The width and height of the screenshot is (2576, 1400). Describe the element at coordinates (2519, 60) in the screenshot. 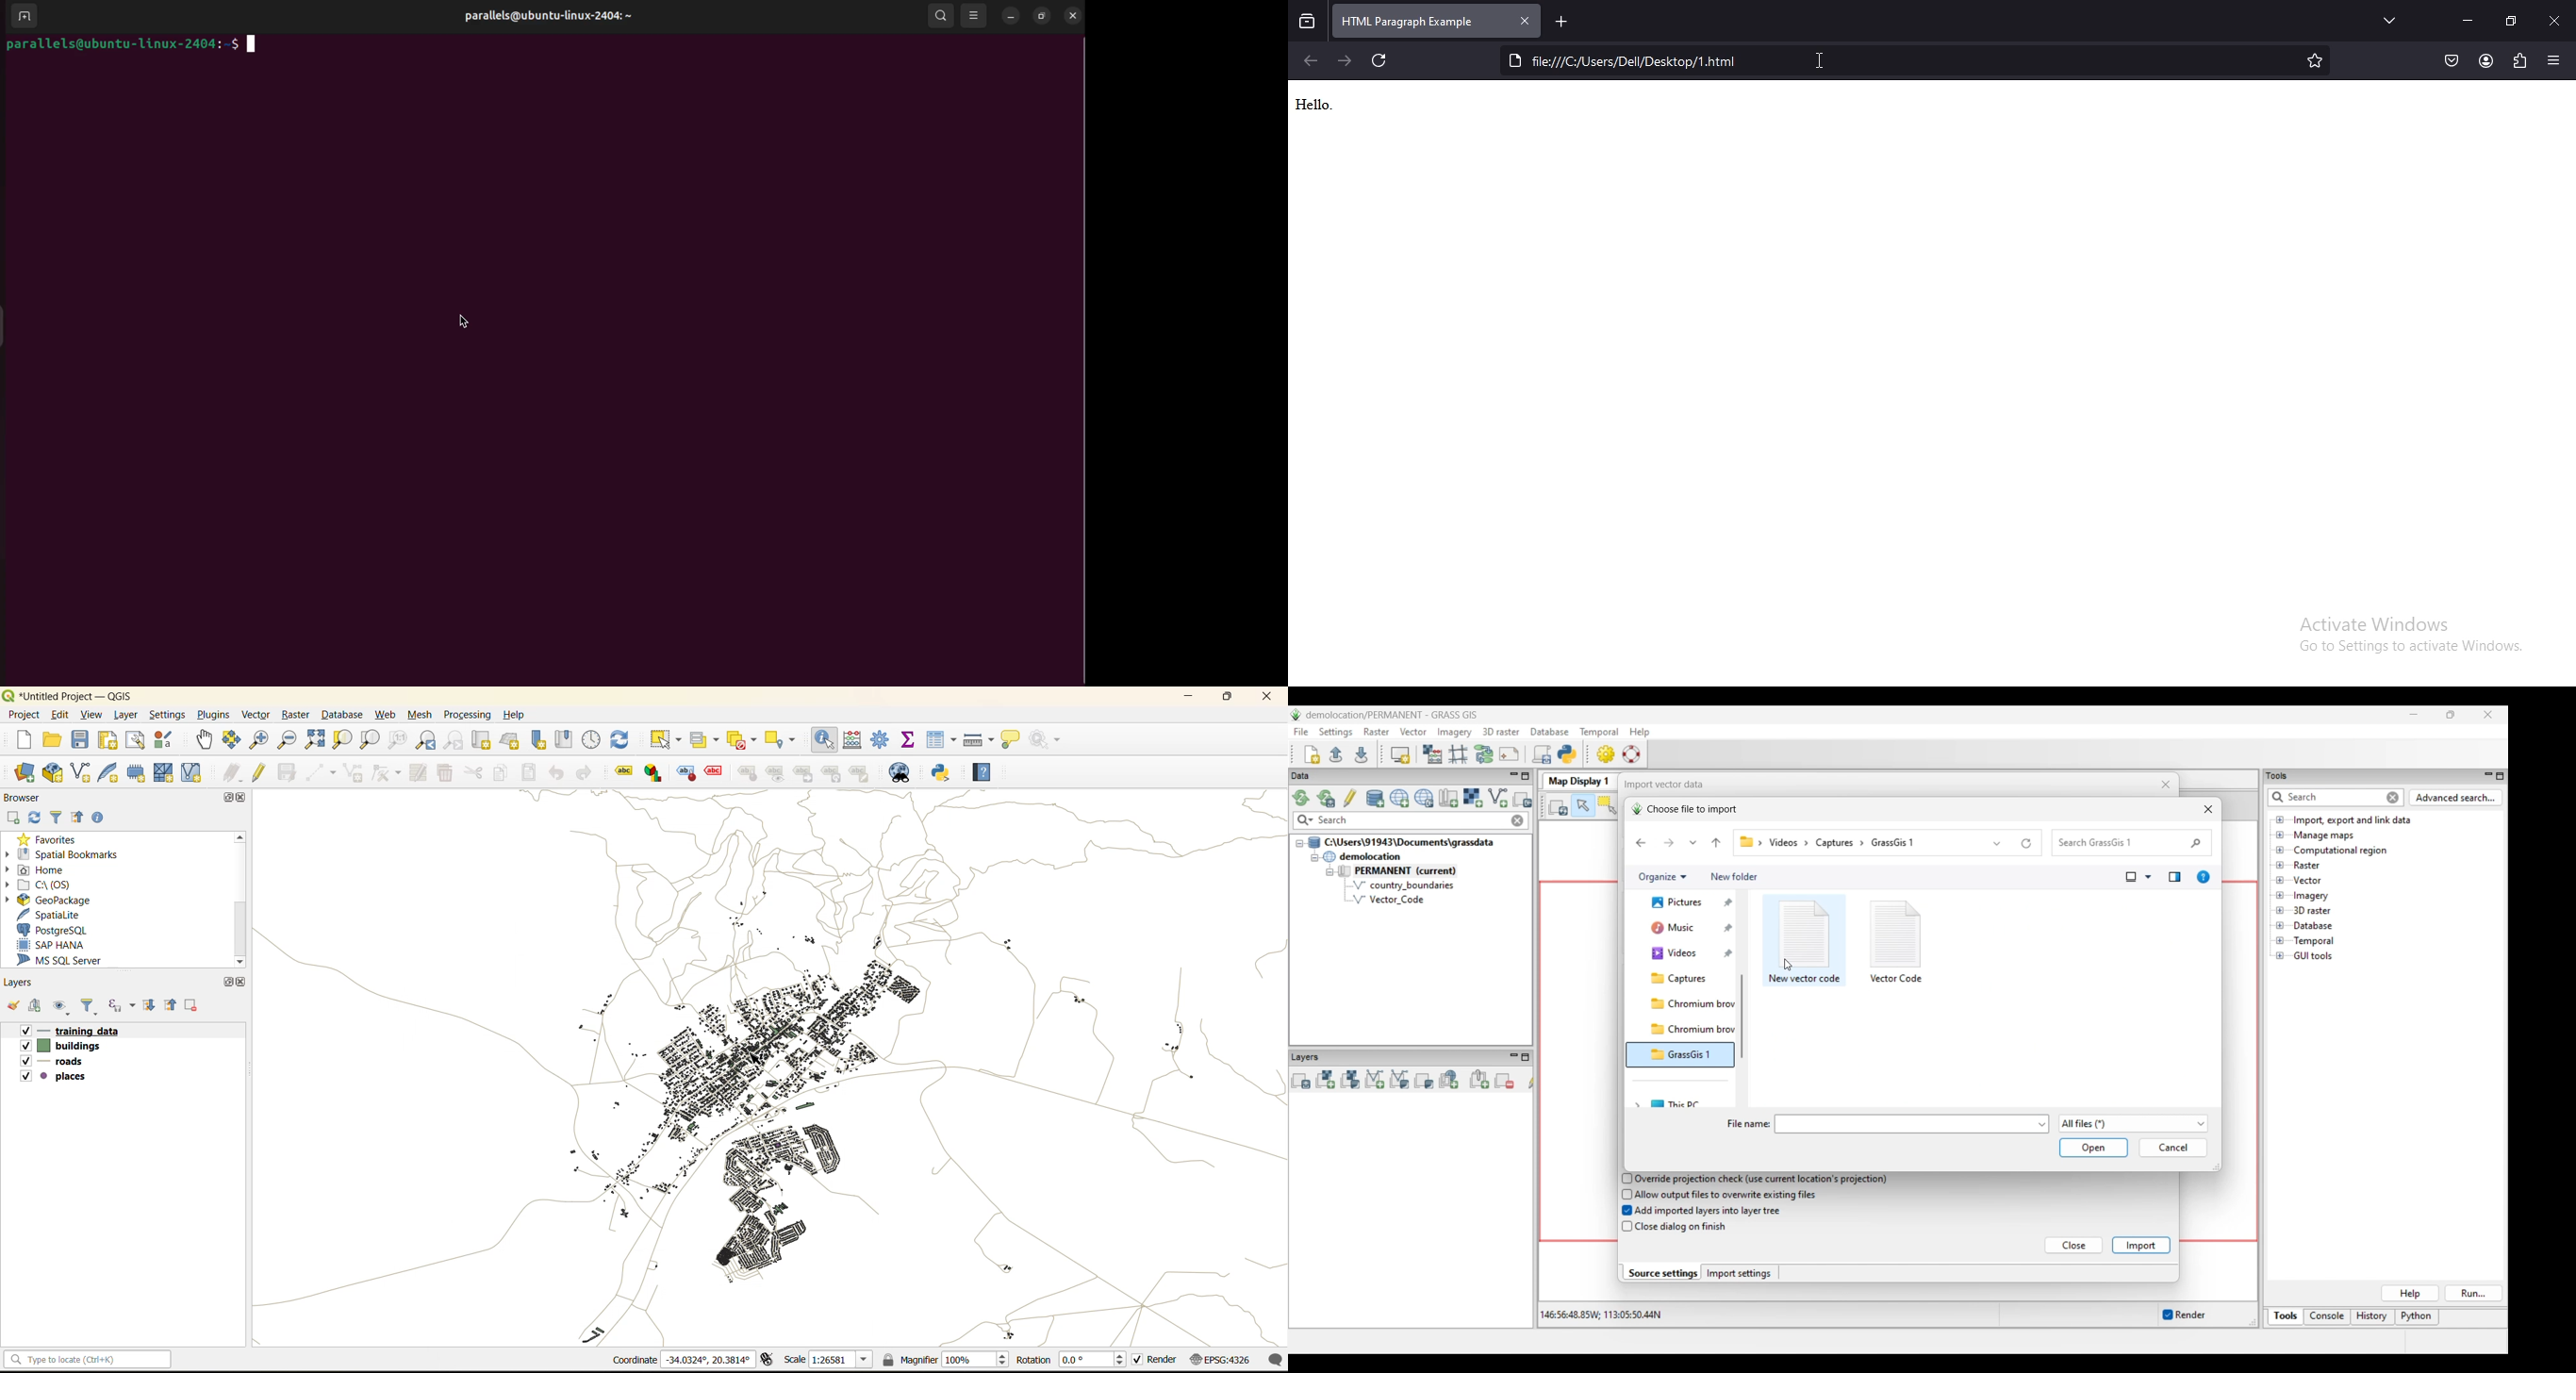

I see `extensions` at that location.